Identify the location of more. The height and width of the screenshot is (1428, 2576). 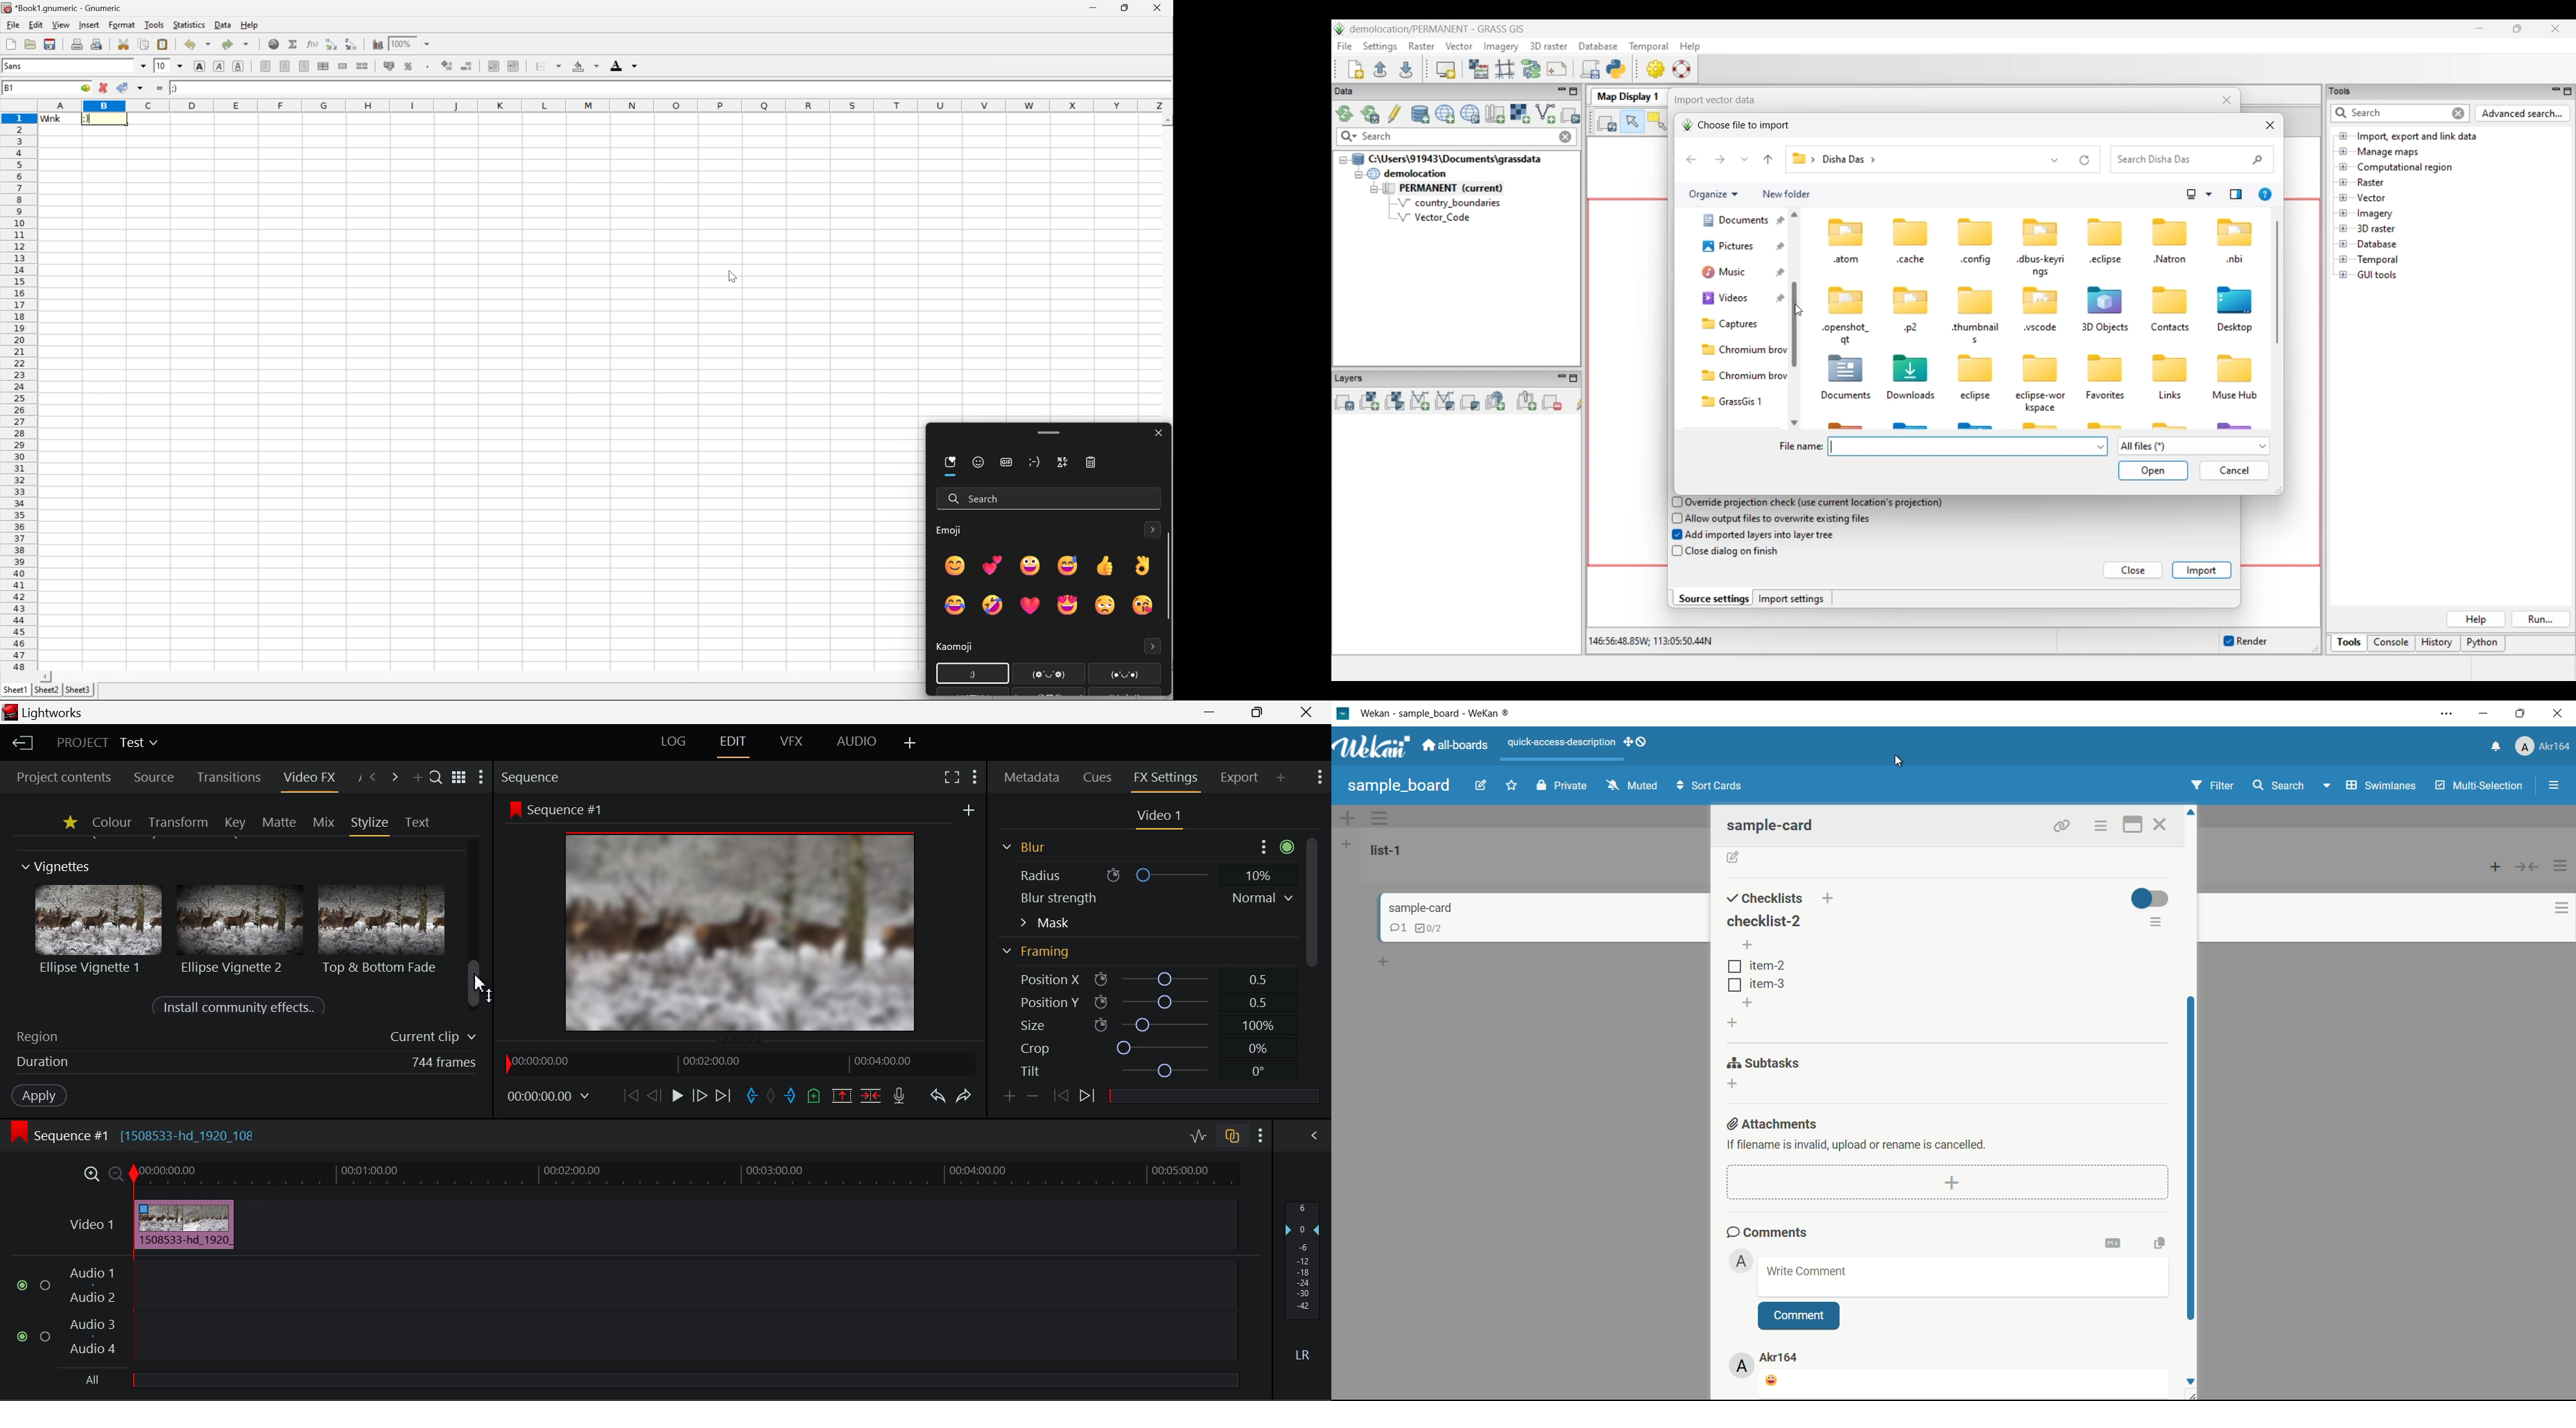
(1154, 646).